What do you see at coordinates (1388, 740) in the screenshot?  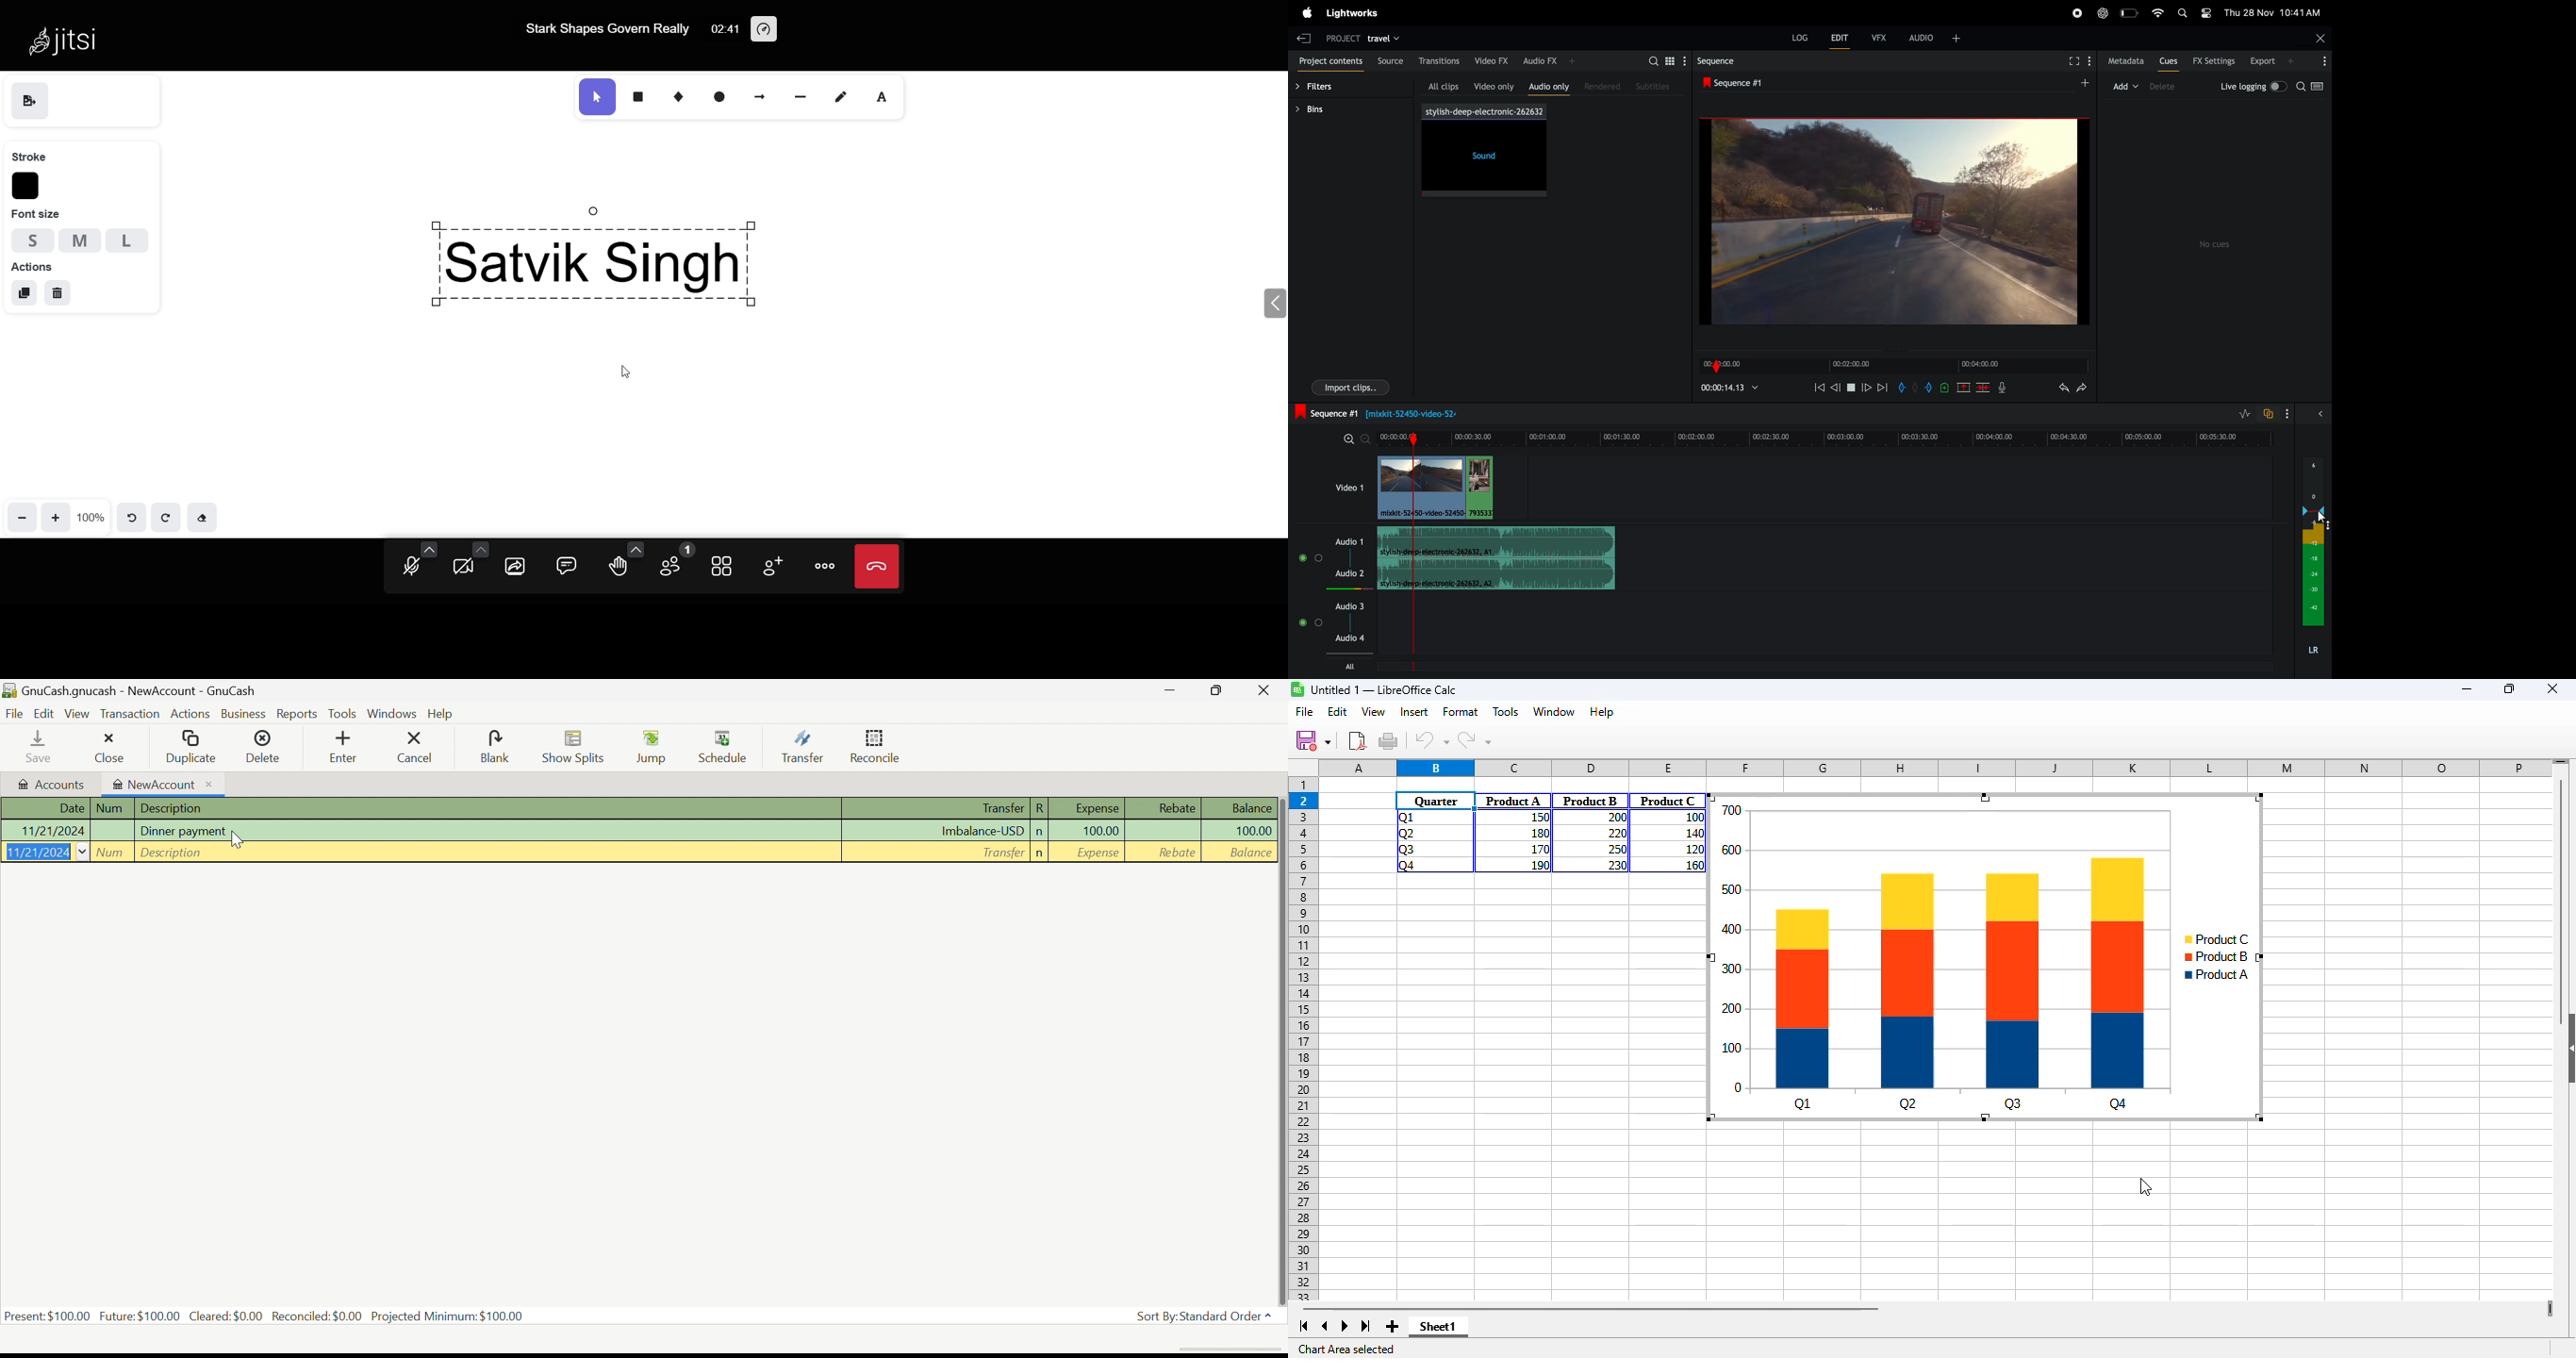 I see `print` at bounding box center [1388, 740].